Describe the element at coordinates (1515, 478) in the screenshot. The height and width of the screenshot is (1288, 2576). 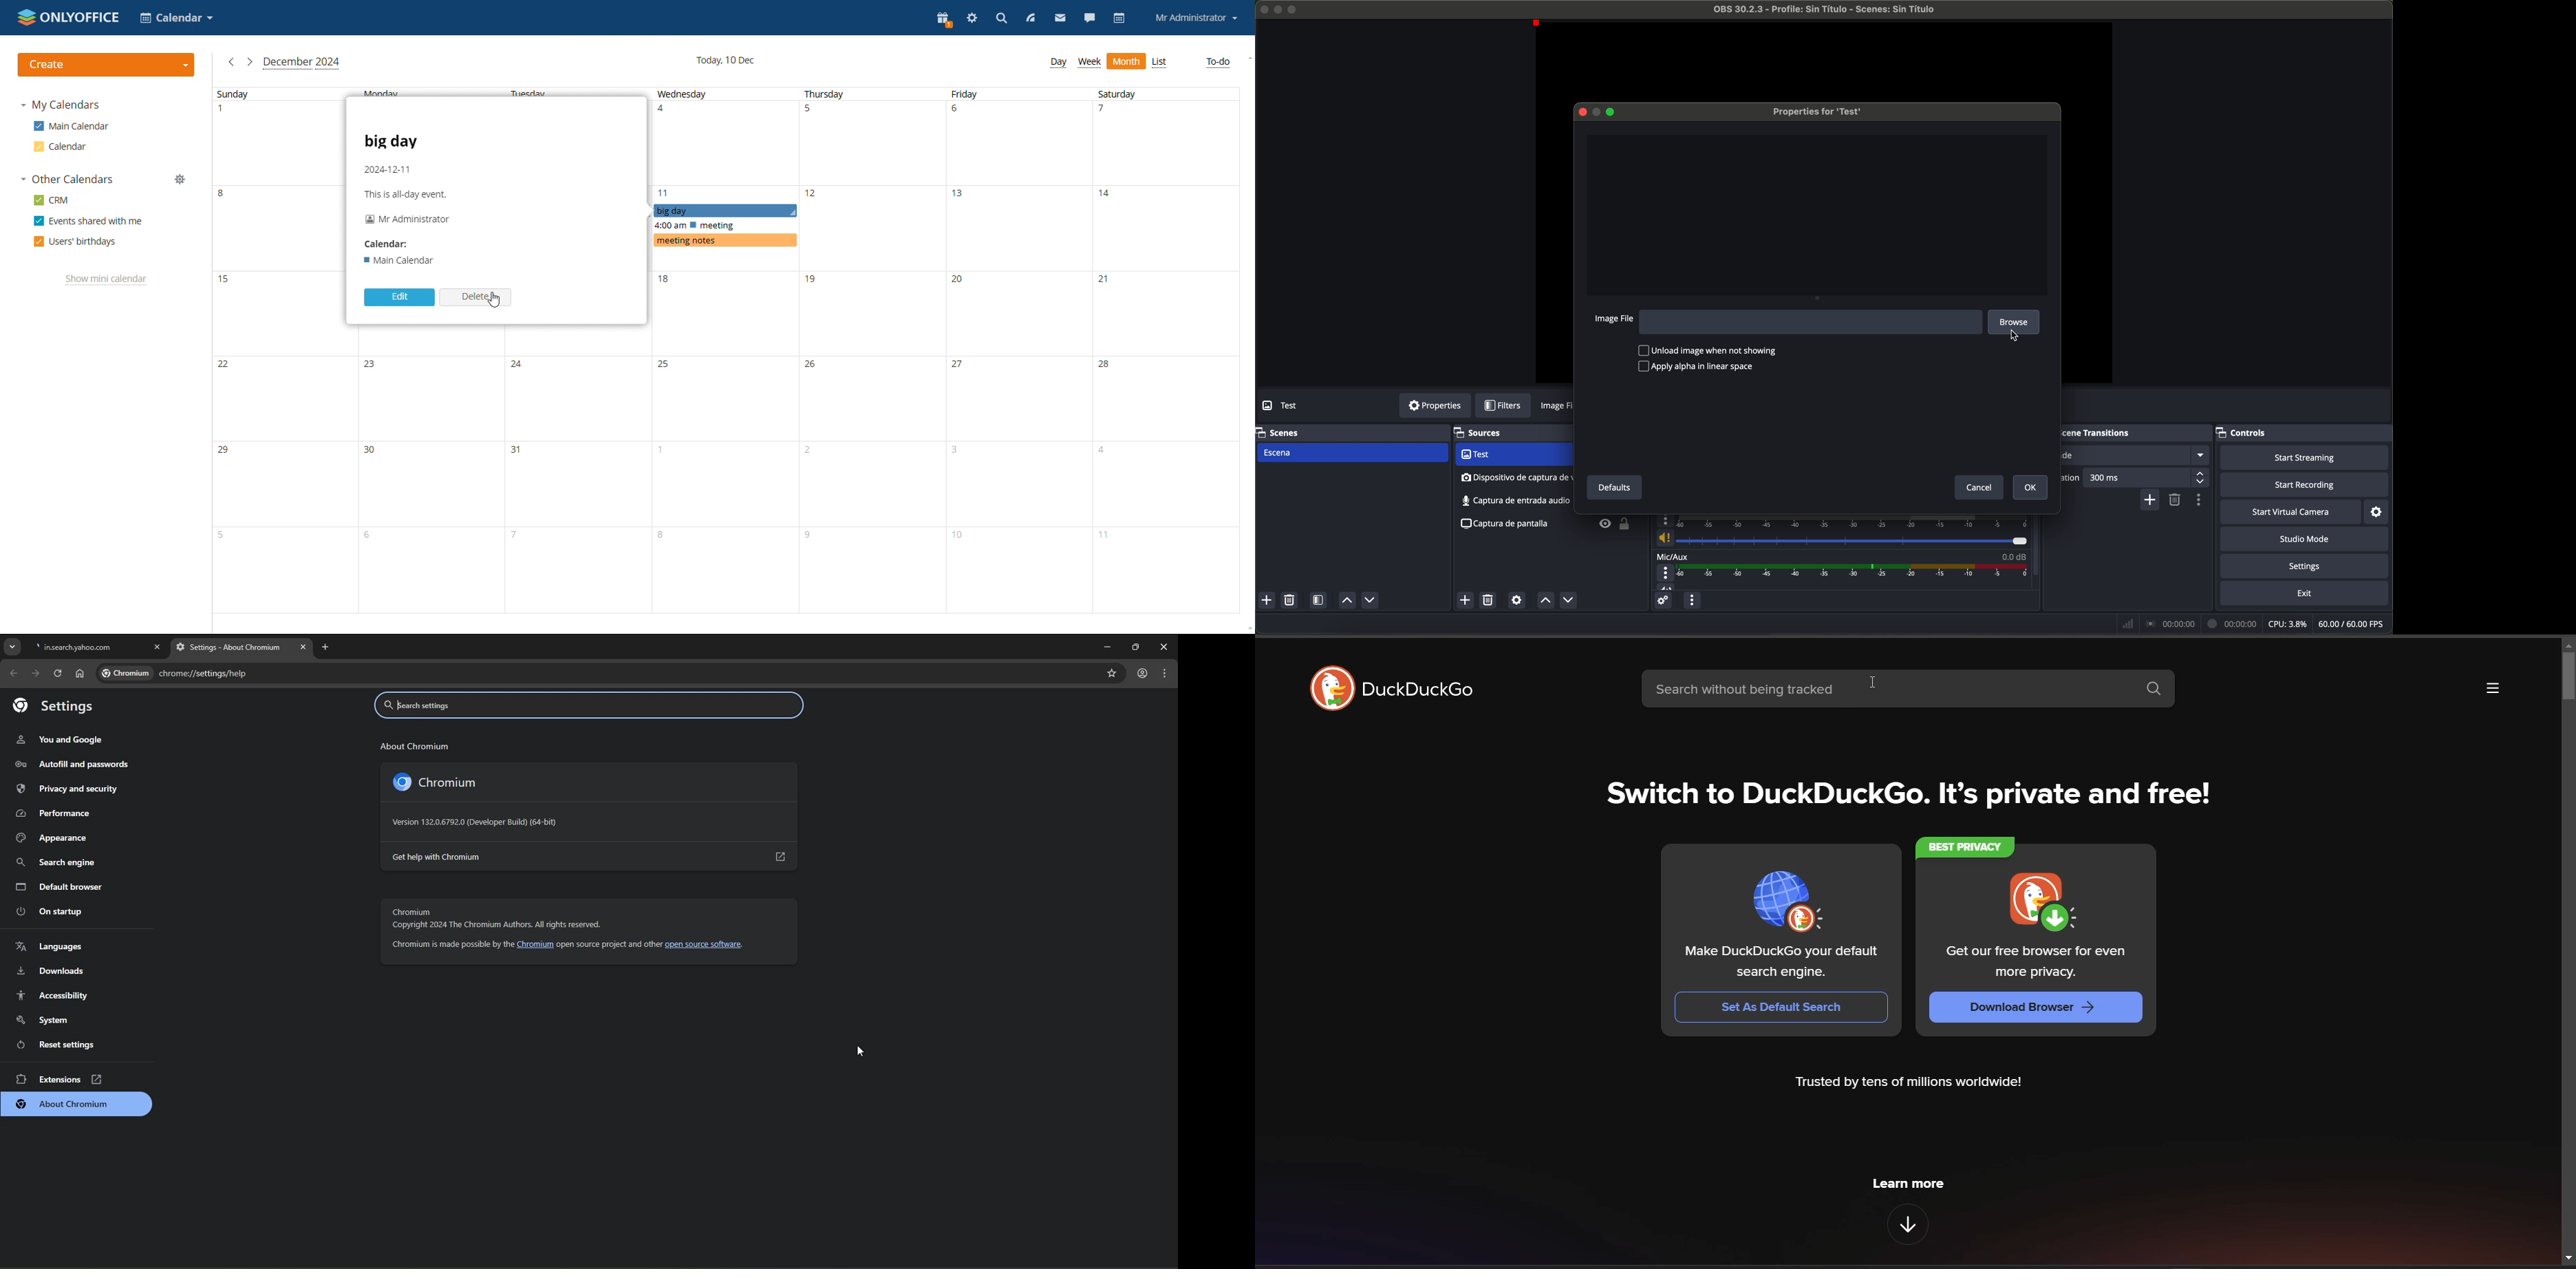
I see `audio input capture` at that location.